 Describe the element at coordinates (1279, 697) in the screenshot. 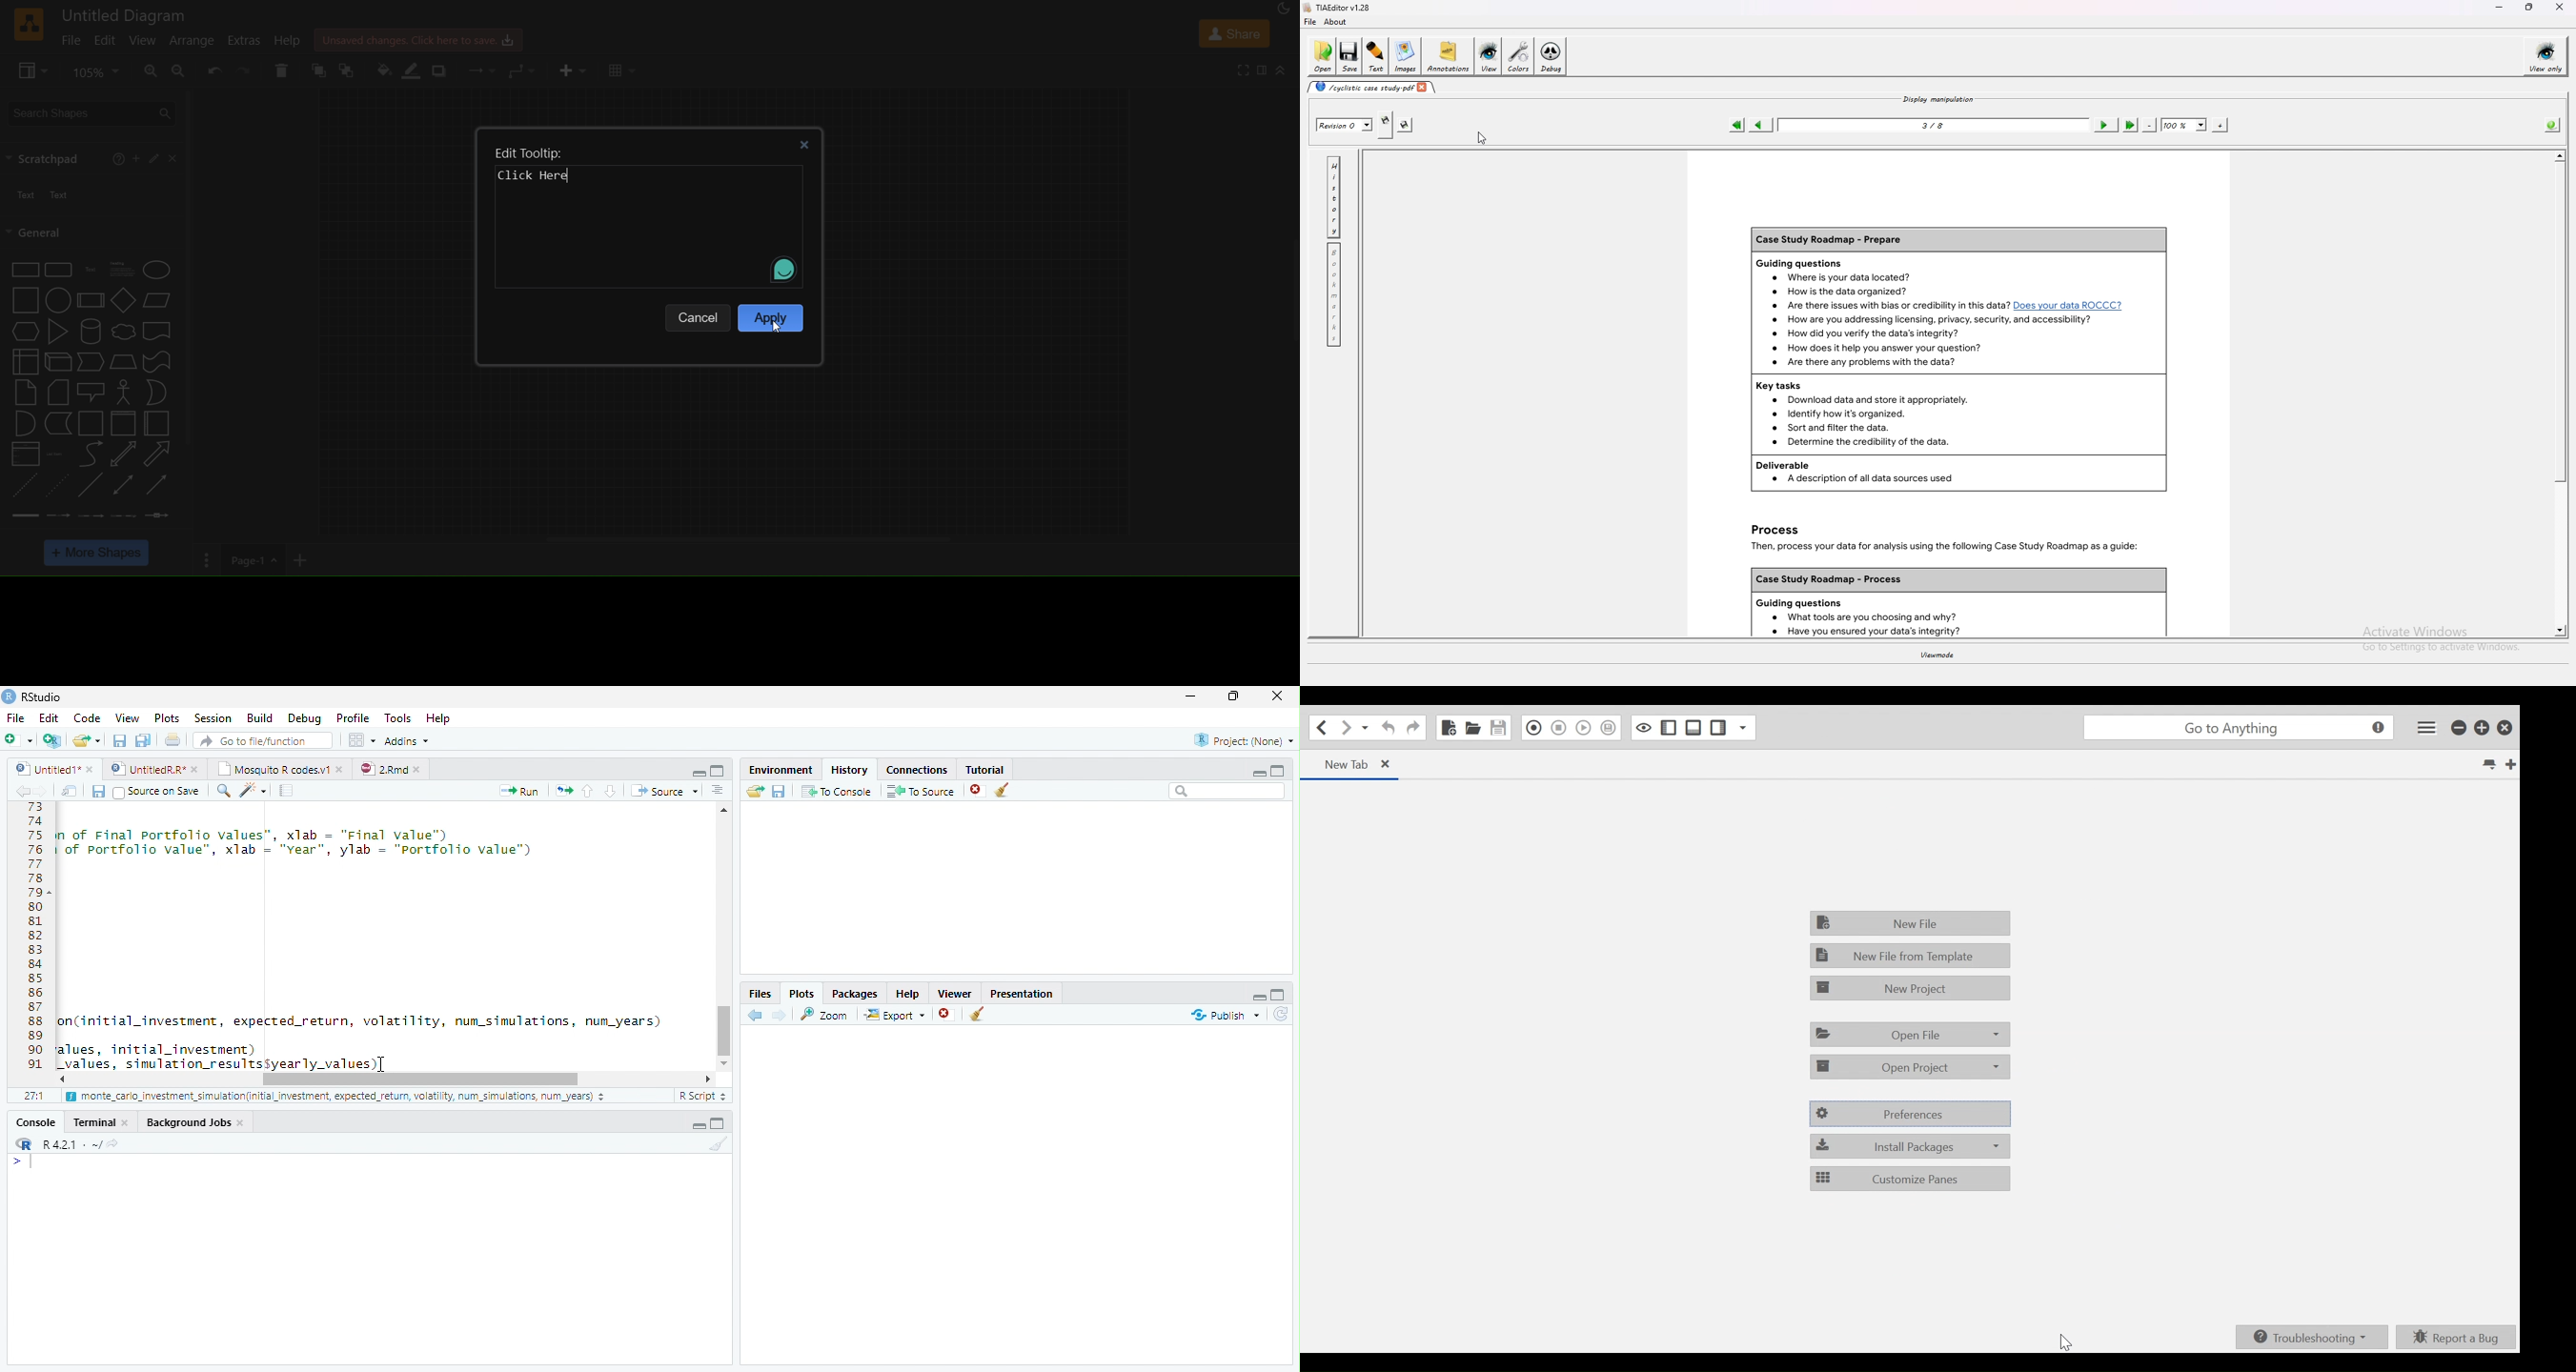

I see `Close` at that location.